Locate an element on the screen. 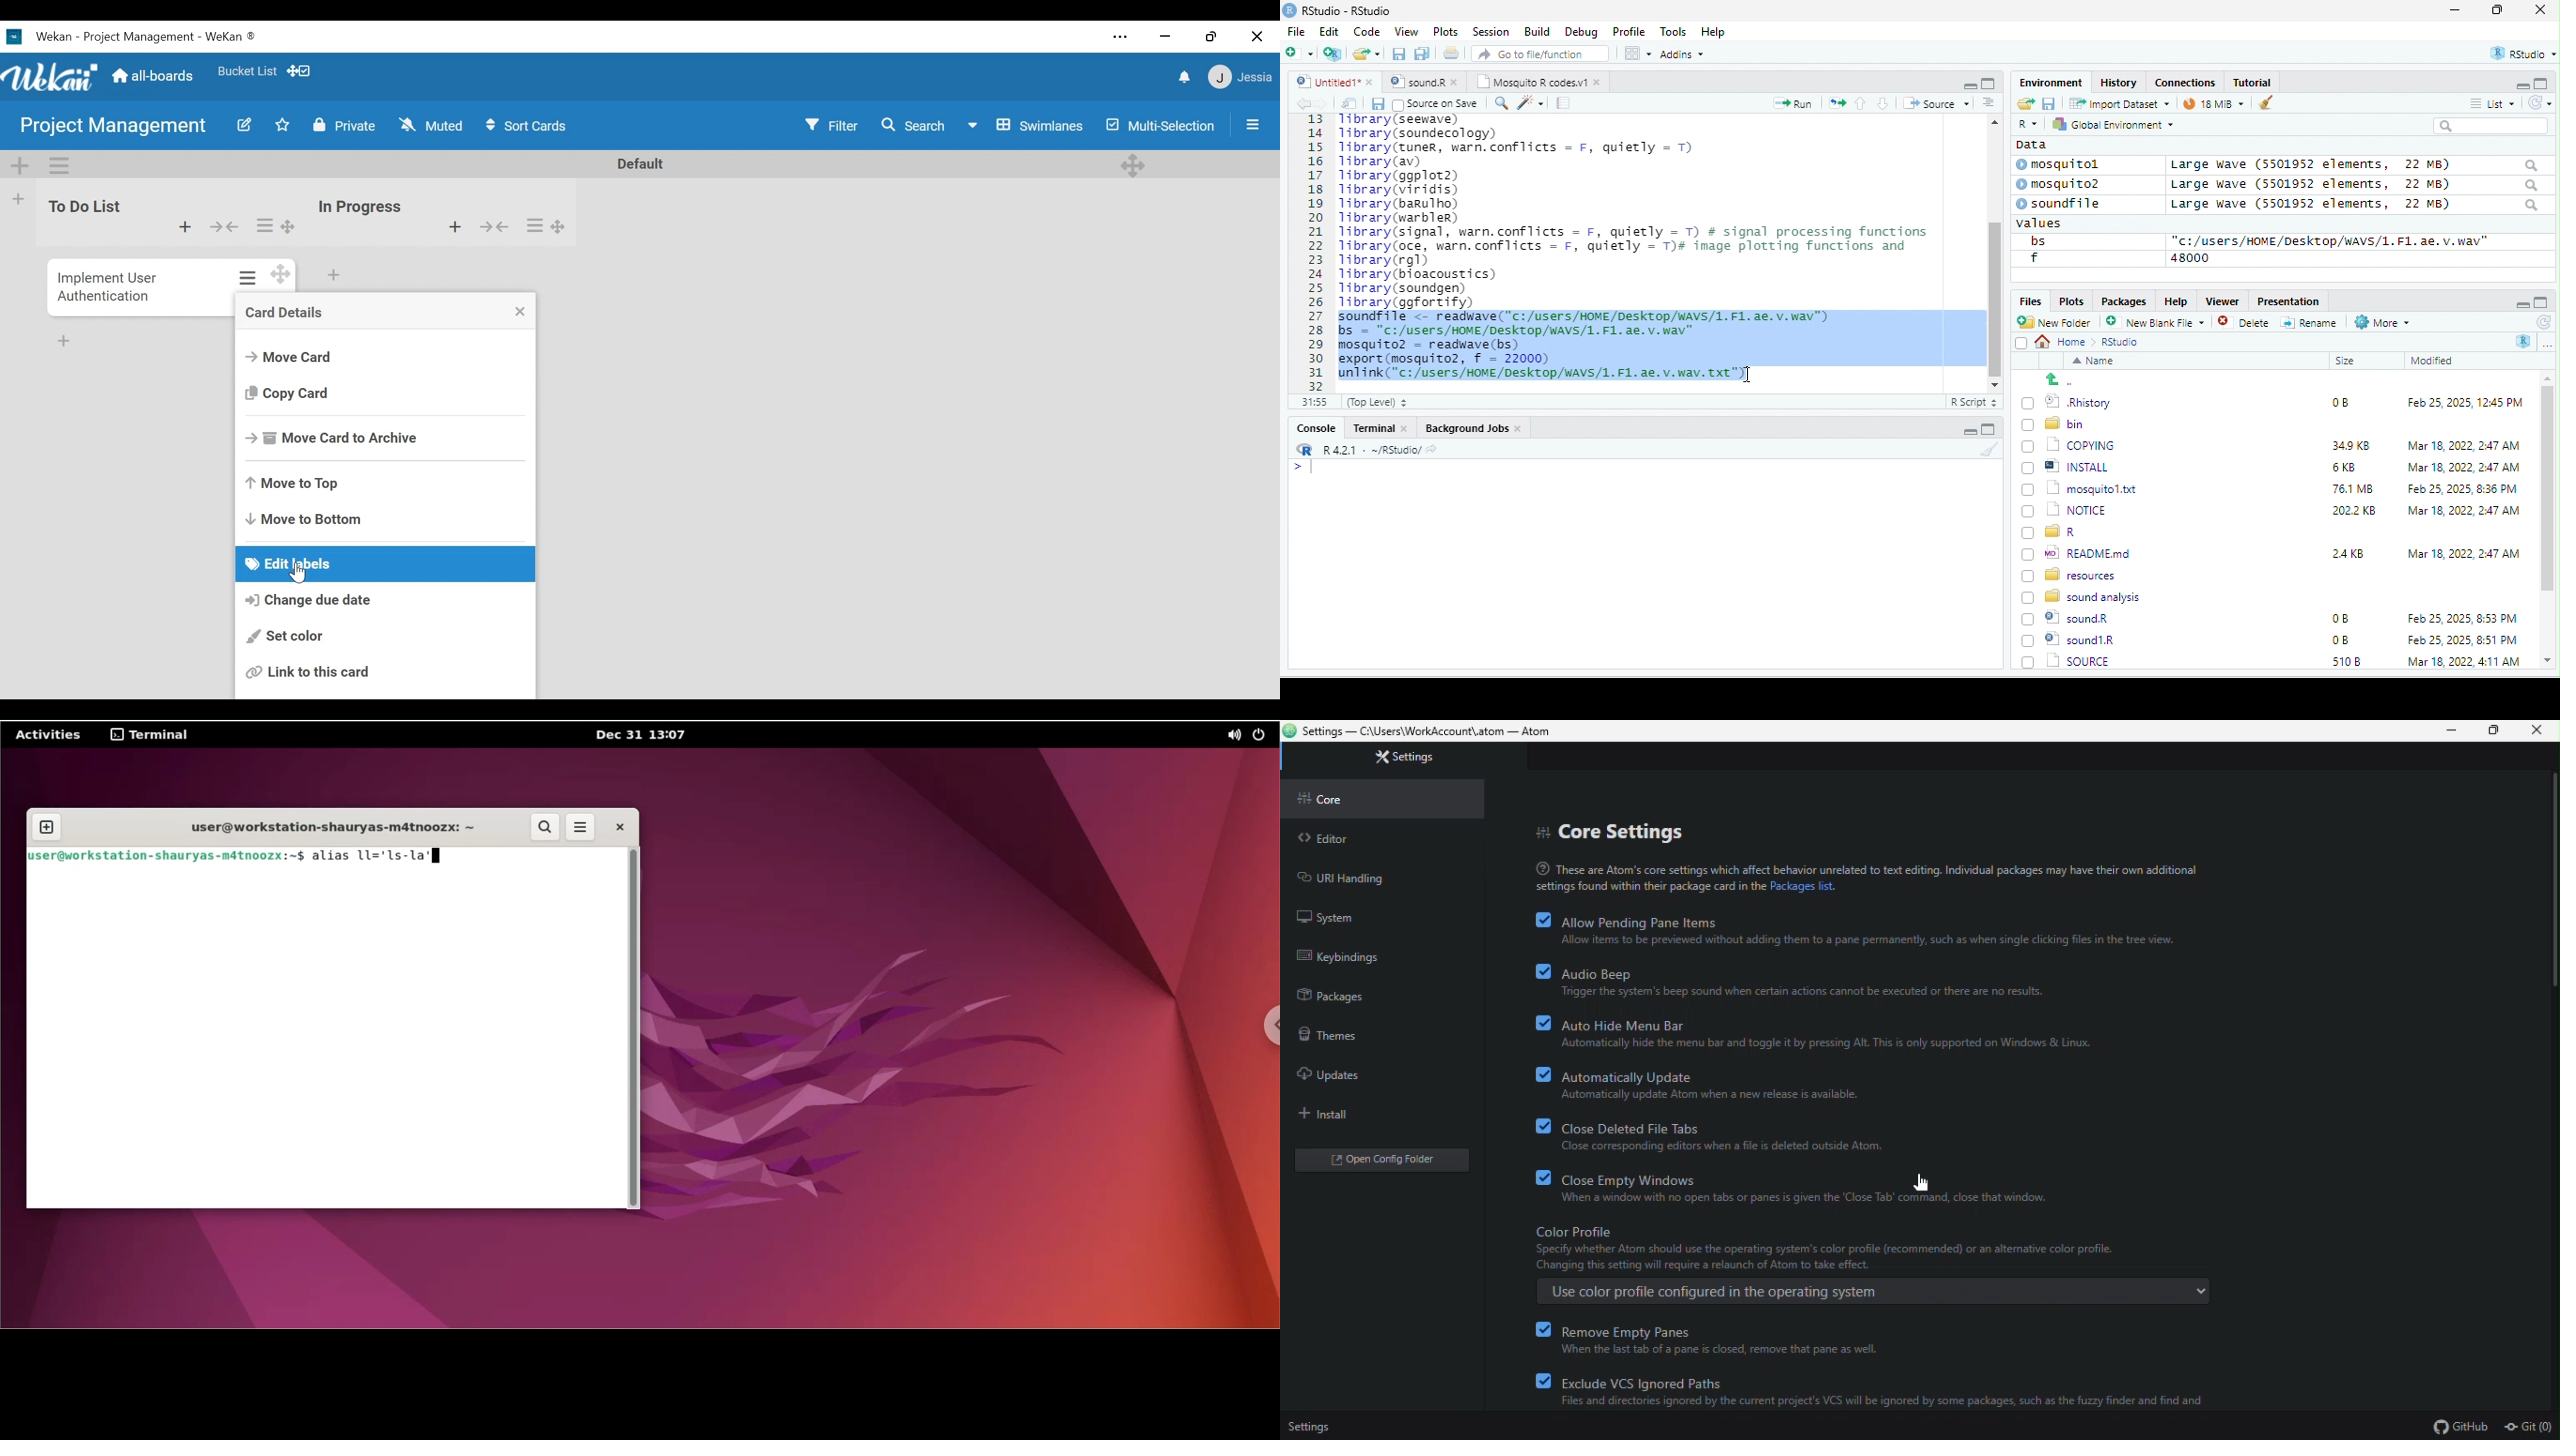  refresh is located at coordinates (2542, 322).